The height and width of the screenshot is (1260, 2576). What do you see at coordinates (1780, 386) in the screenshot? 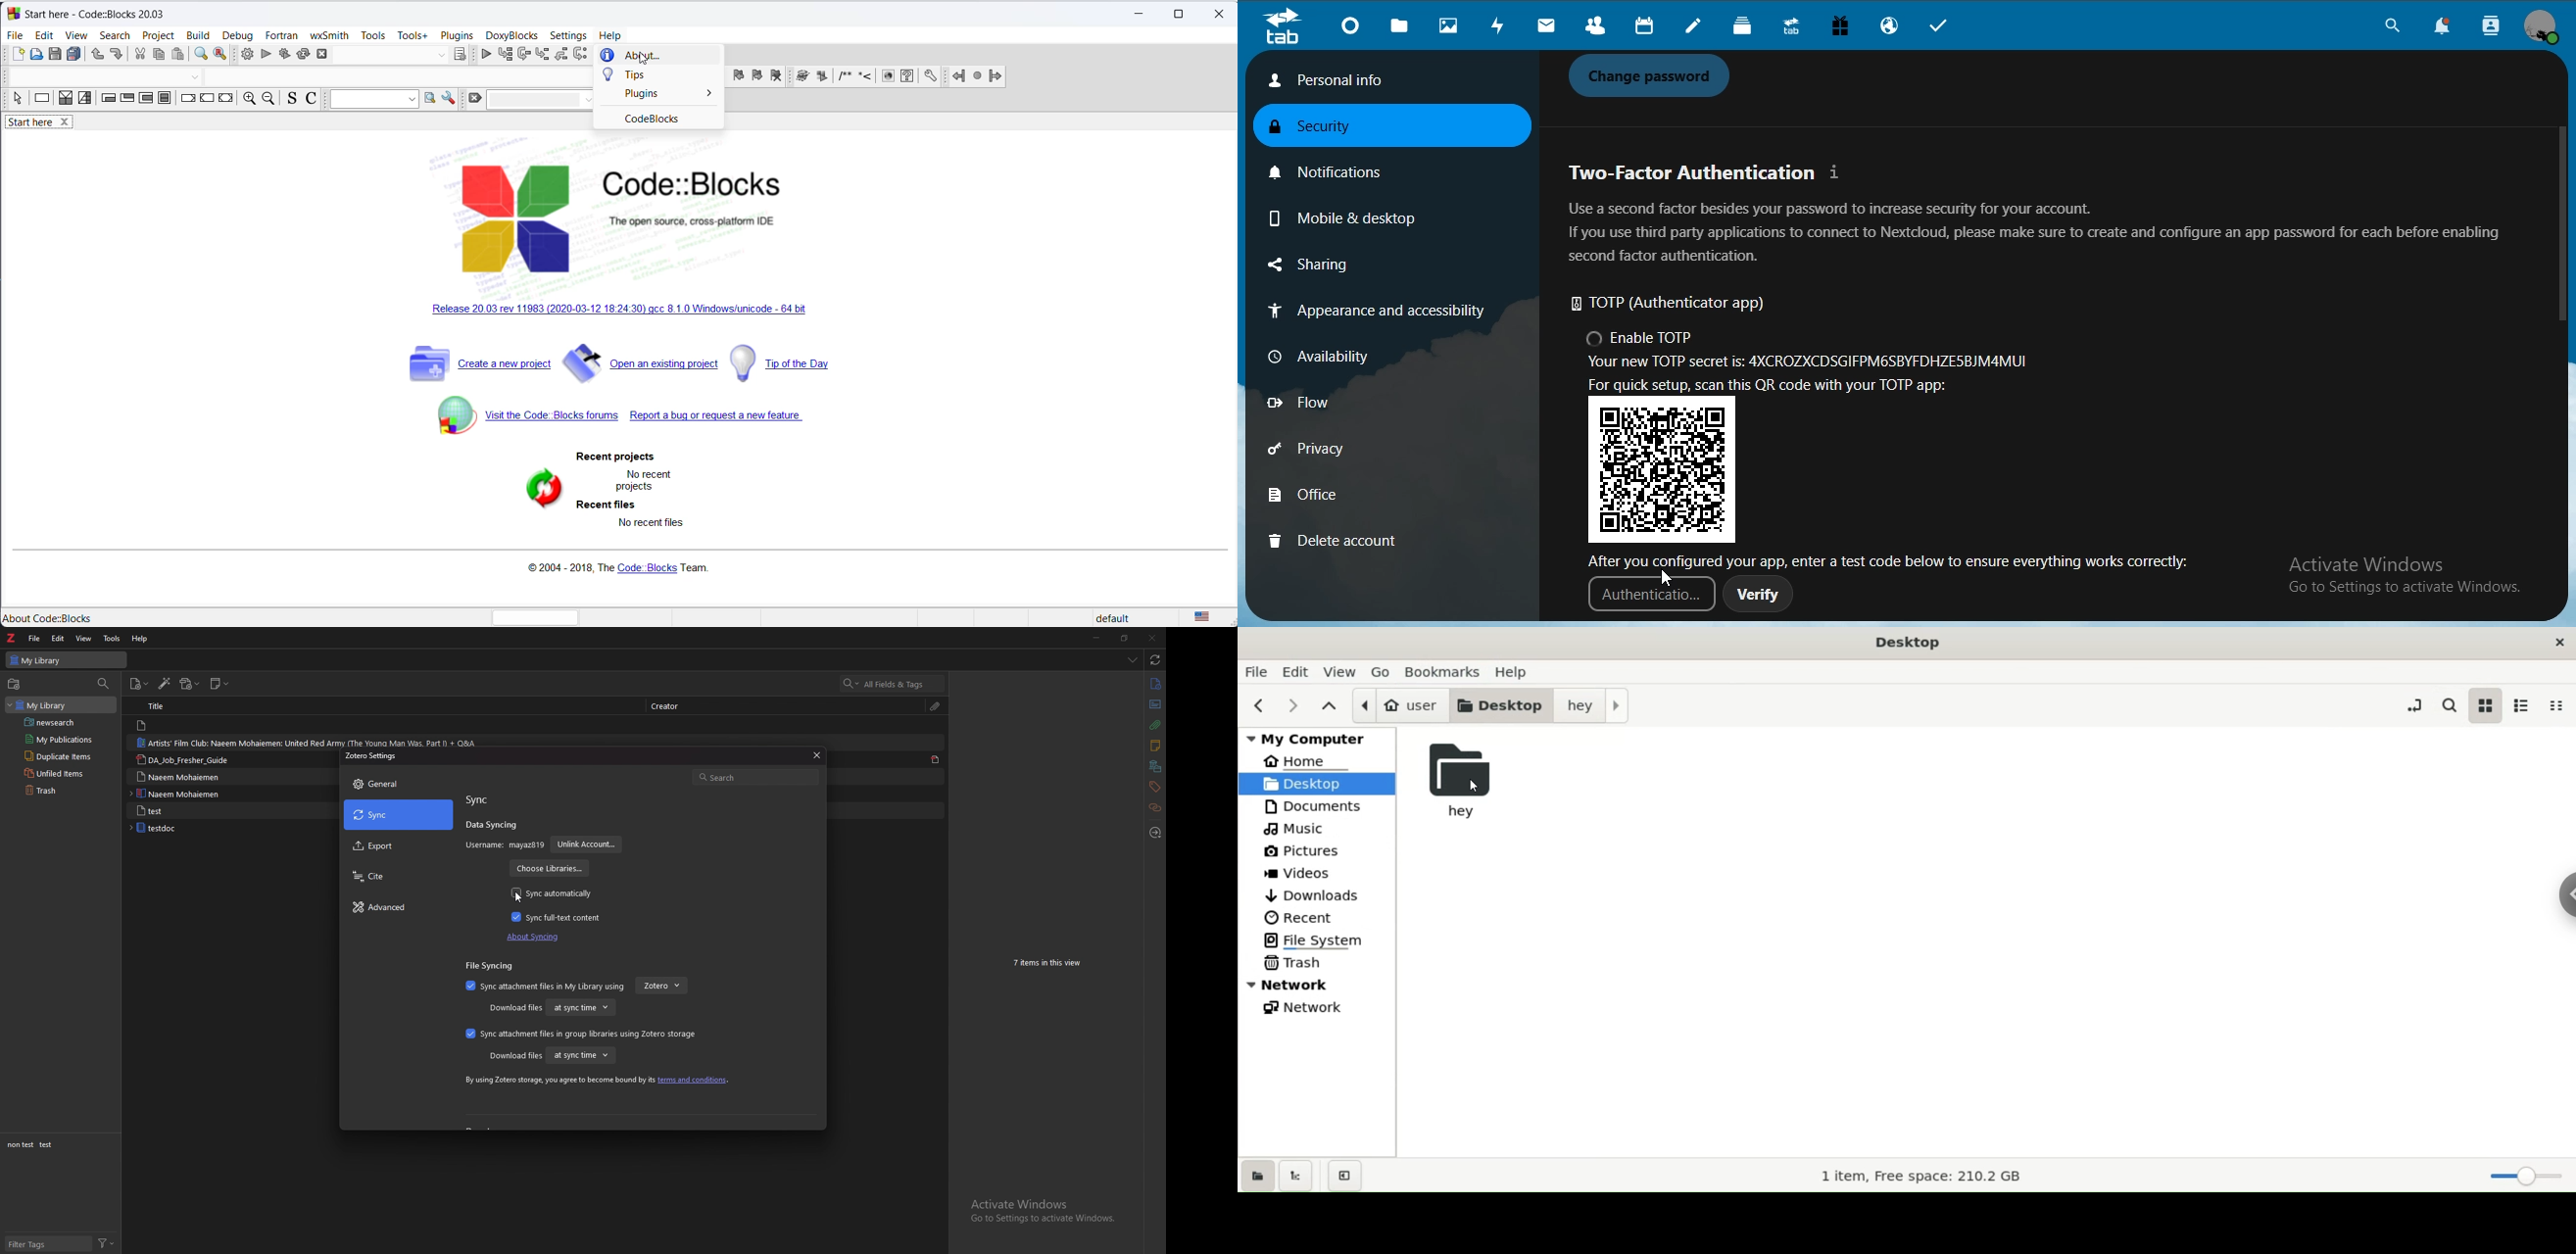
I see `scan qr code` at bounding box center [1780, 386].